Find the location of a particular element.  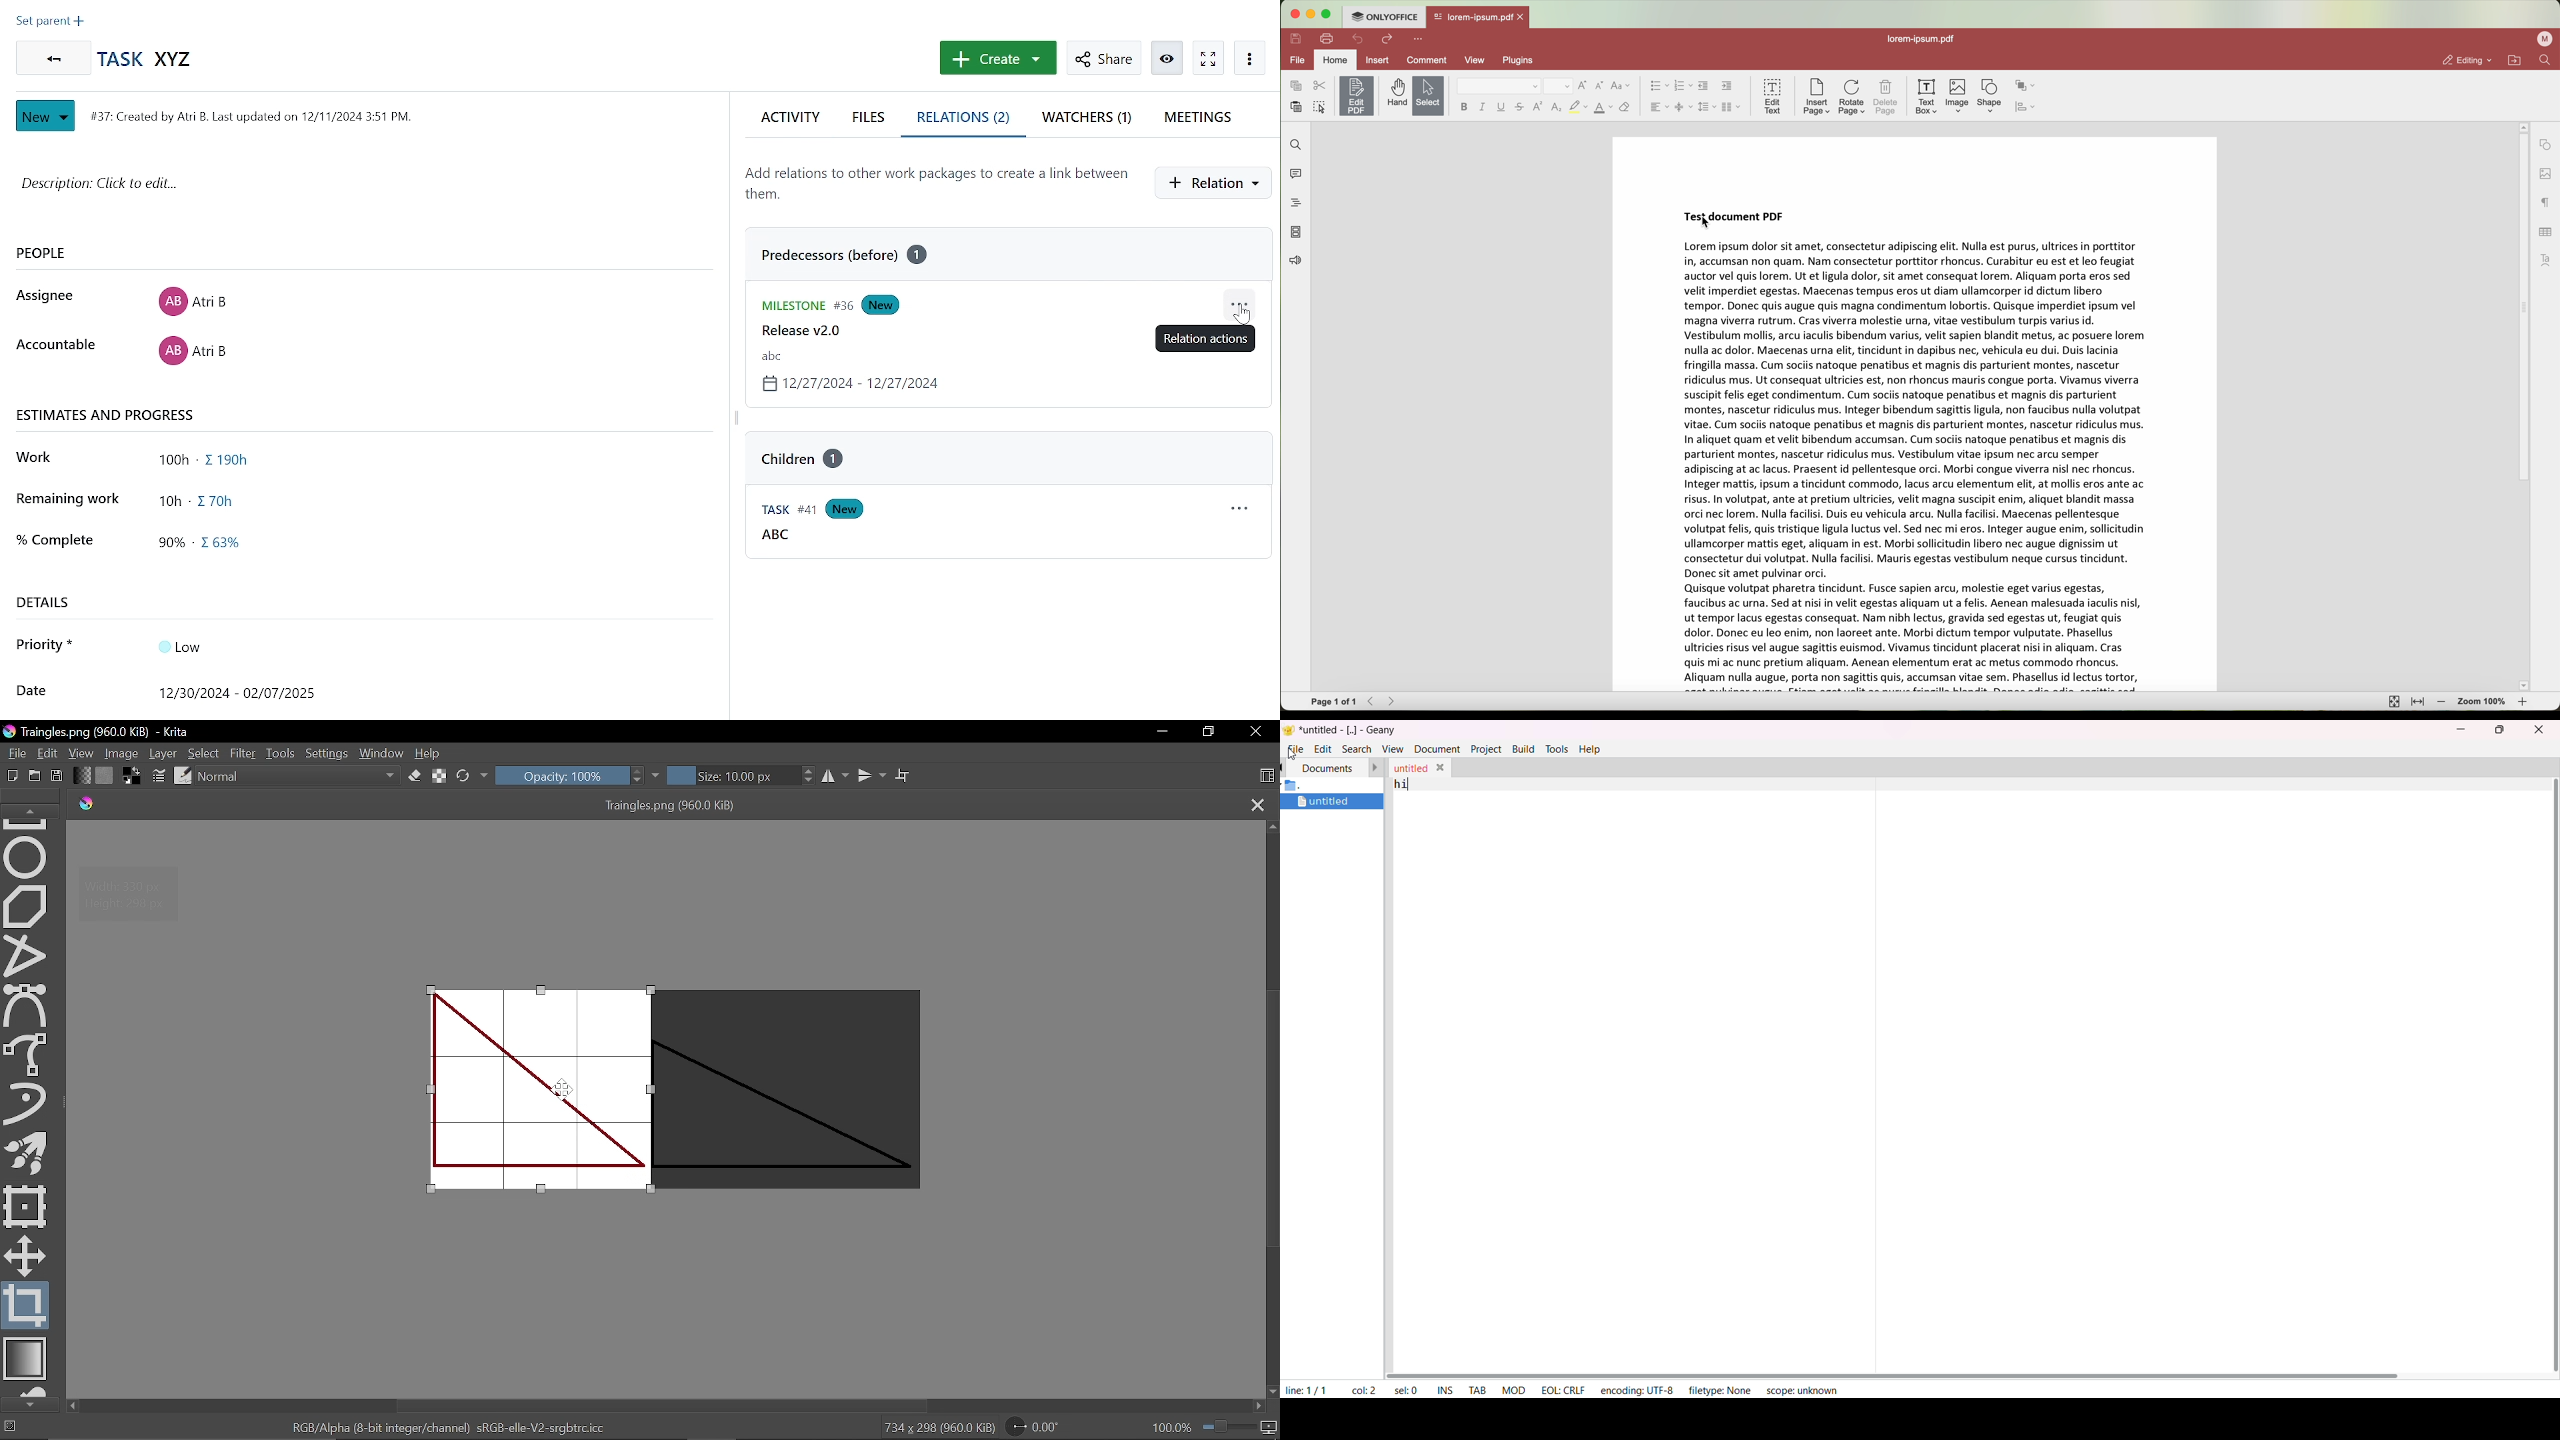

open file is located at coordinates (1478, 18).